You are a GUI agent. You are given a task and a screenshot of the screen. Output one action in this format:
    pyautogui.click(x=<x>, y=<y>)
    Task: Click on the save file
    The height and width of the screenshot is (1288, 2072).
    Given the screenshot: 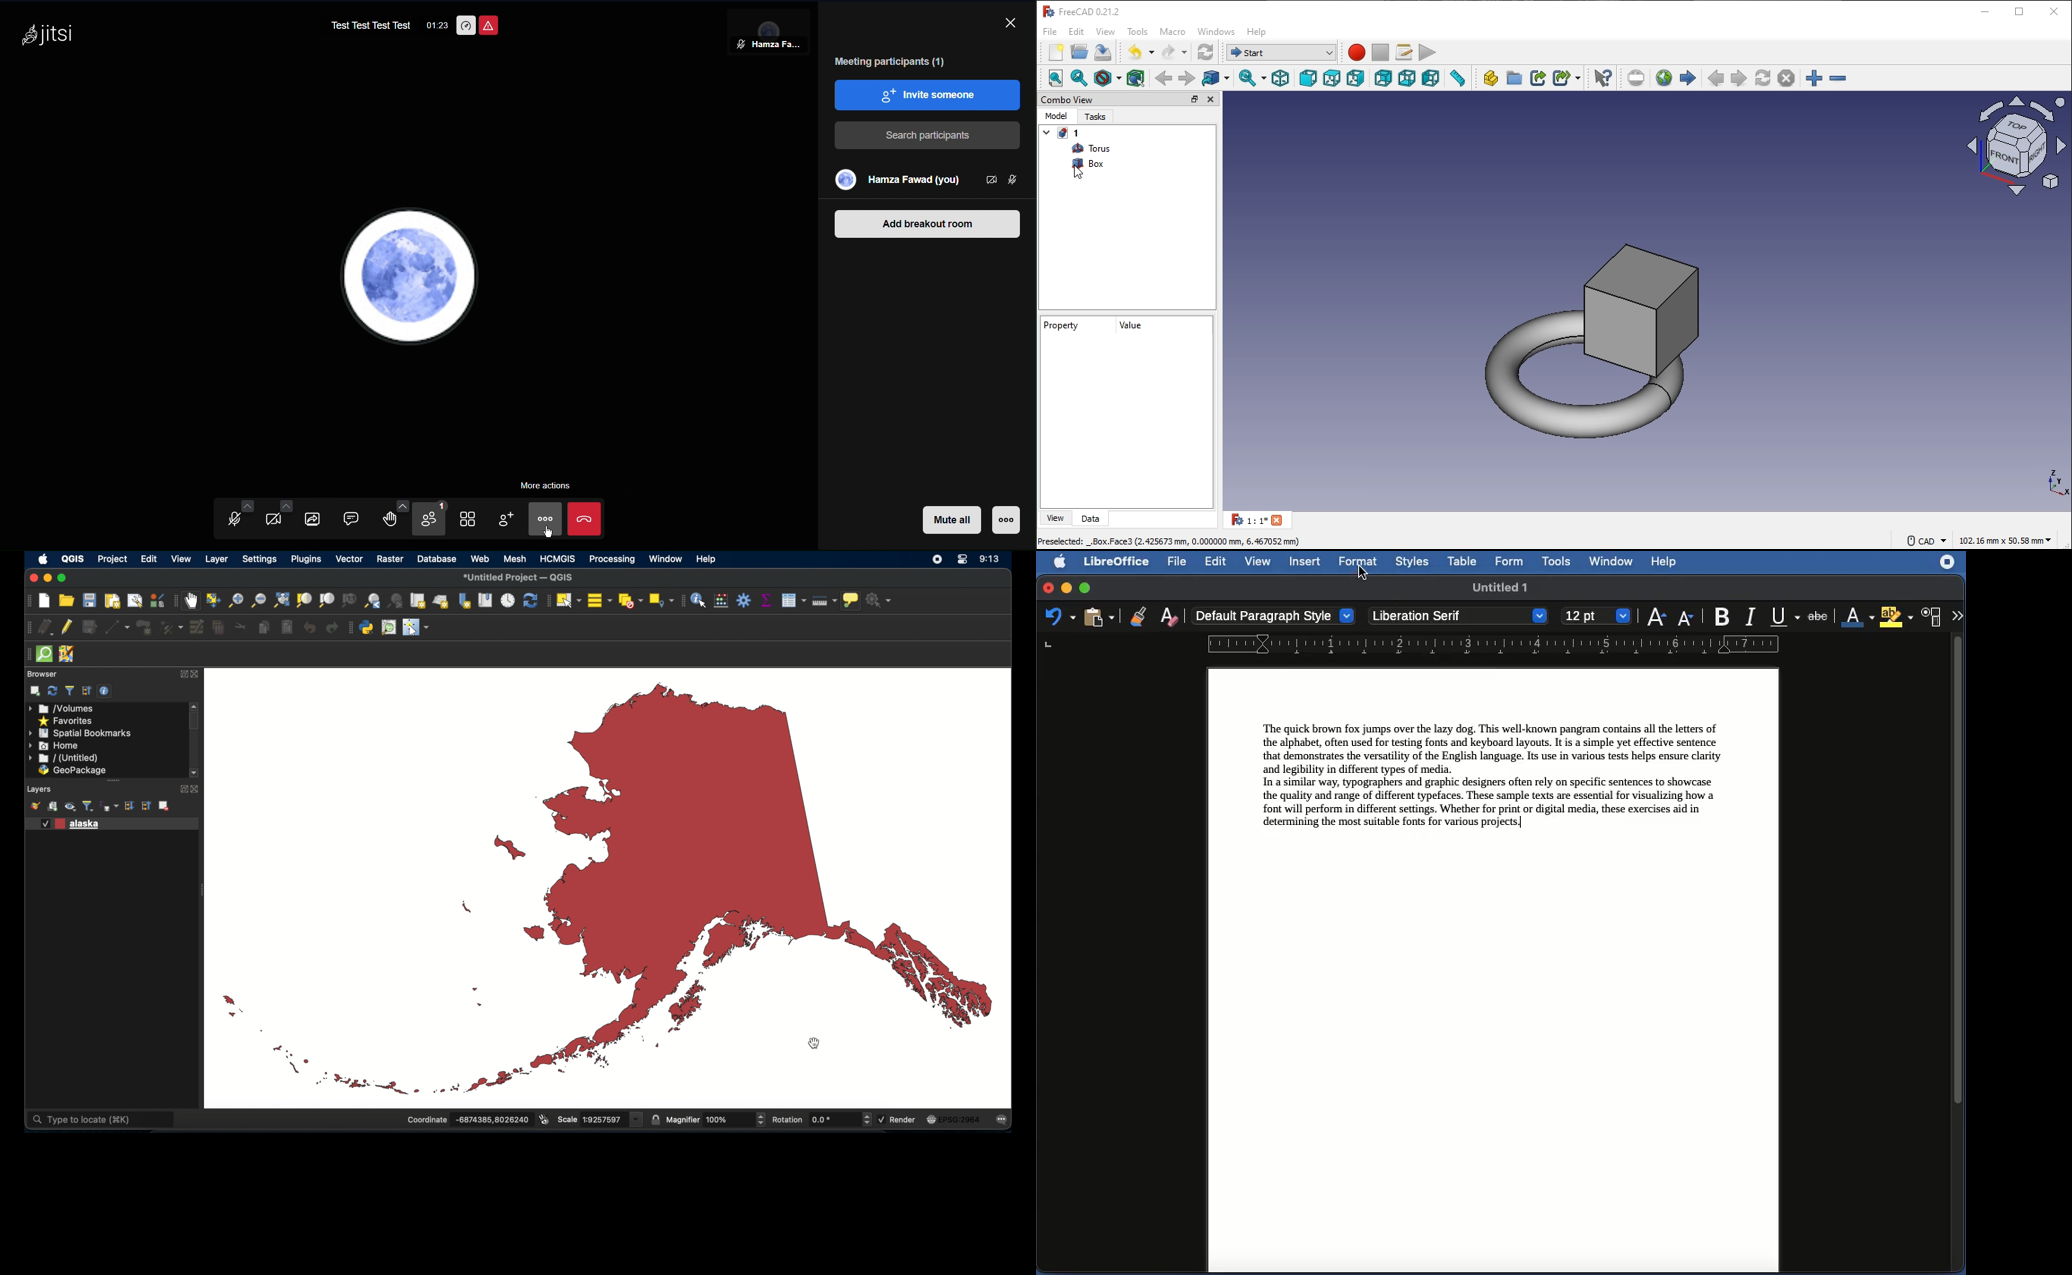 What is the action you would take?
    pyautogui.click(x=1103, y=52)
    